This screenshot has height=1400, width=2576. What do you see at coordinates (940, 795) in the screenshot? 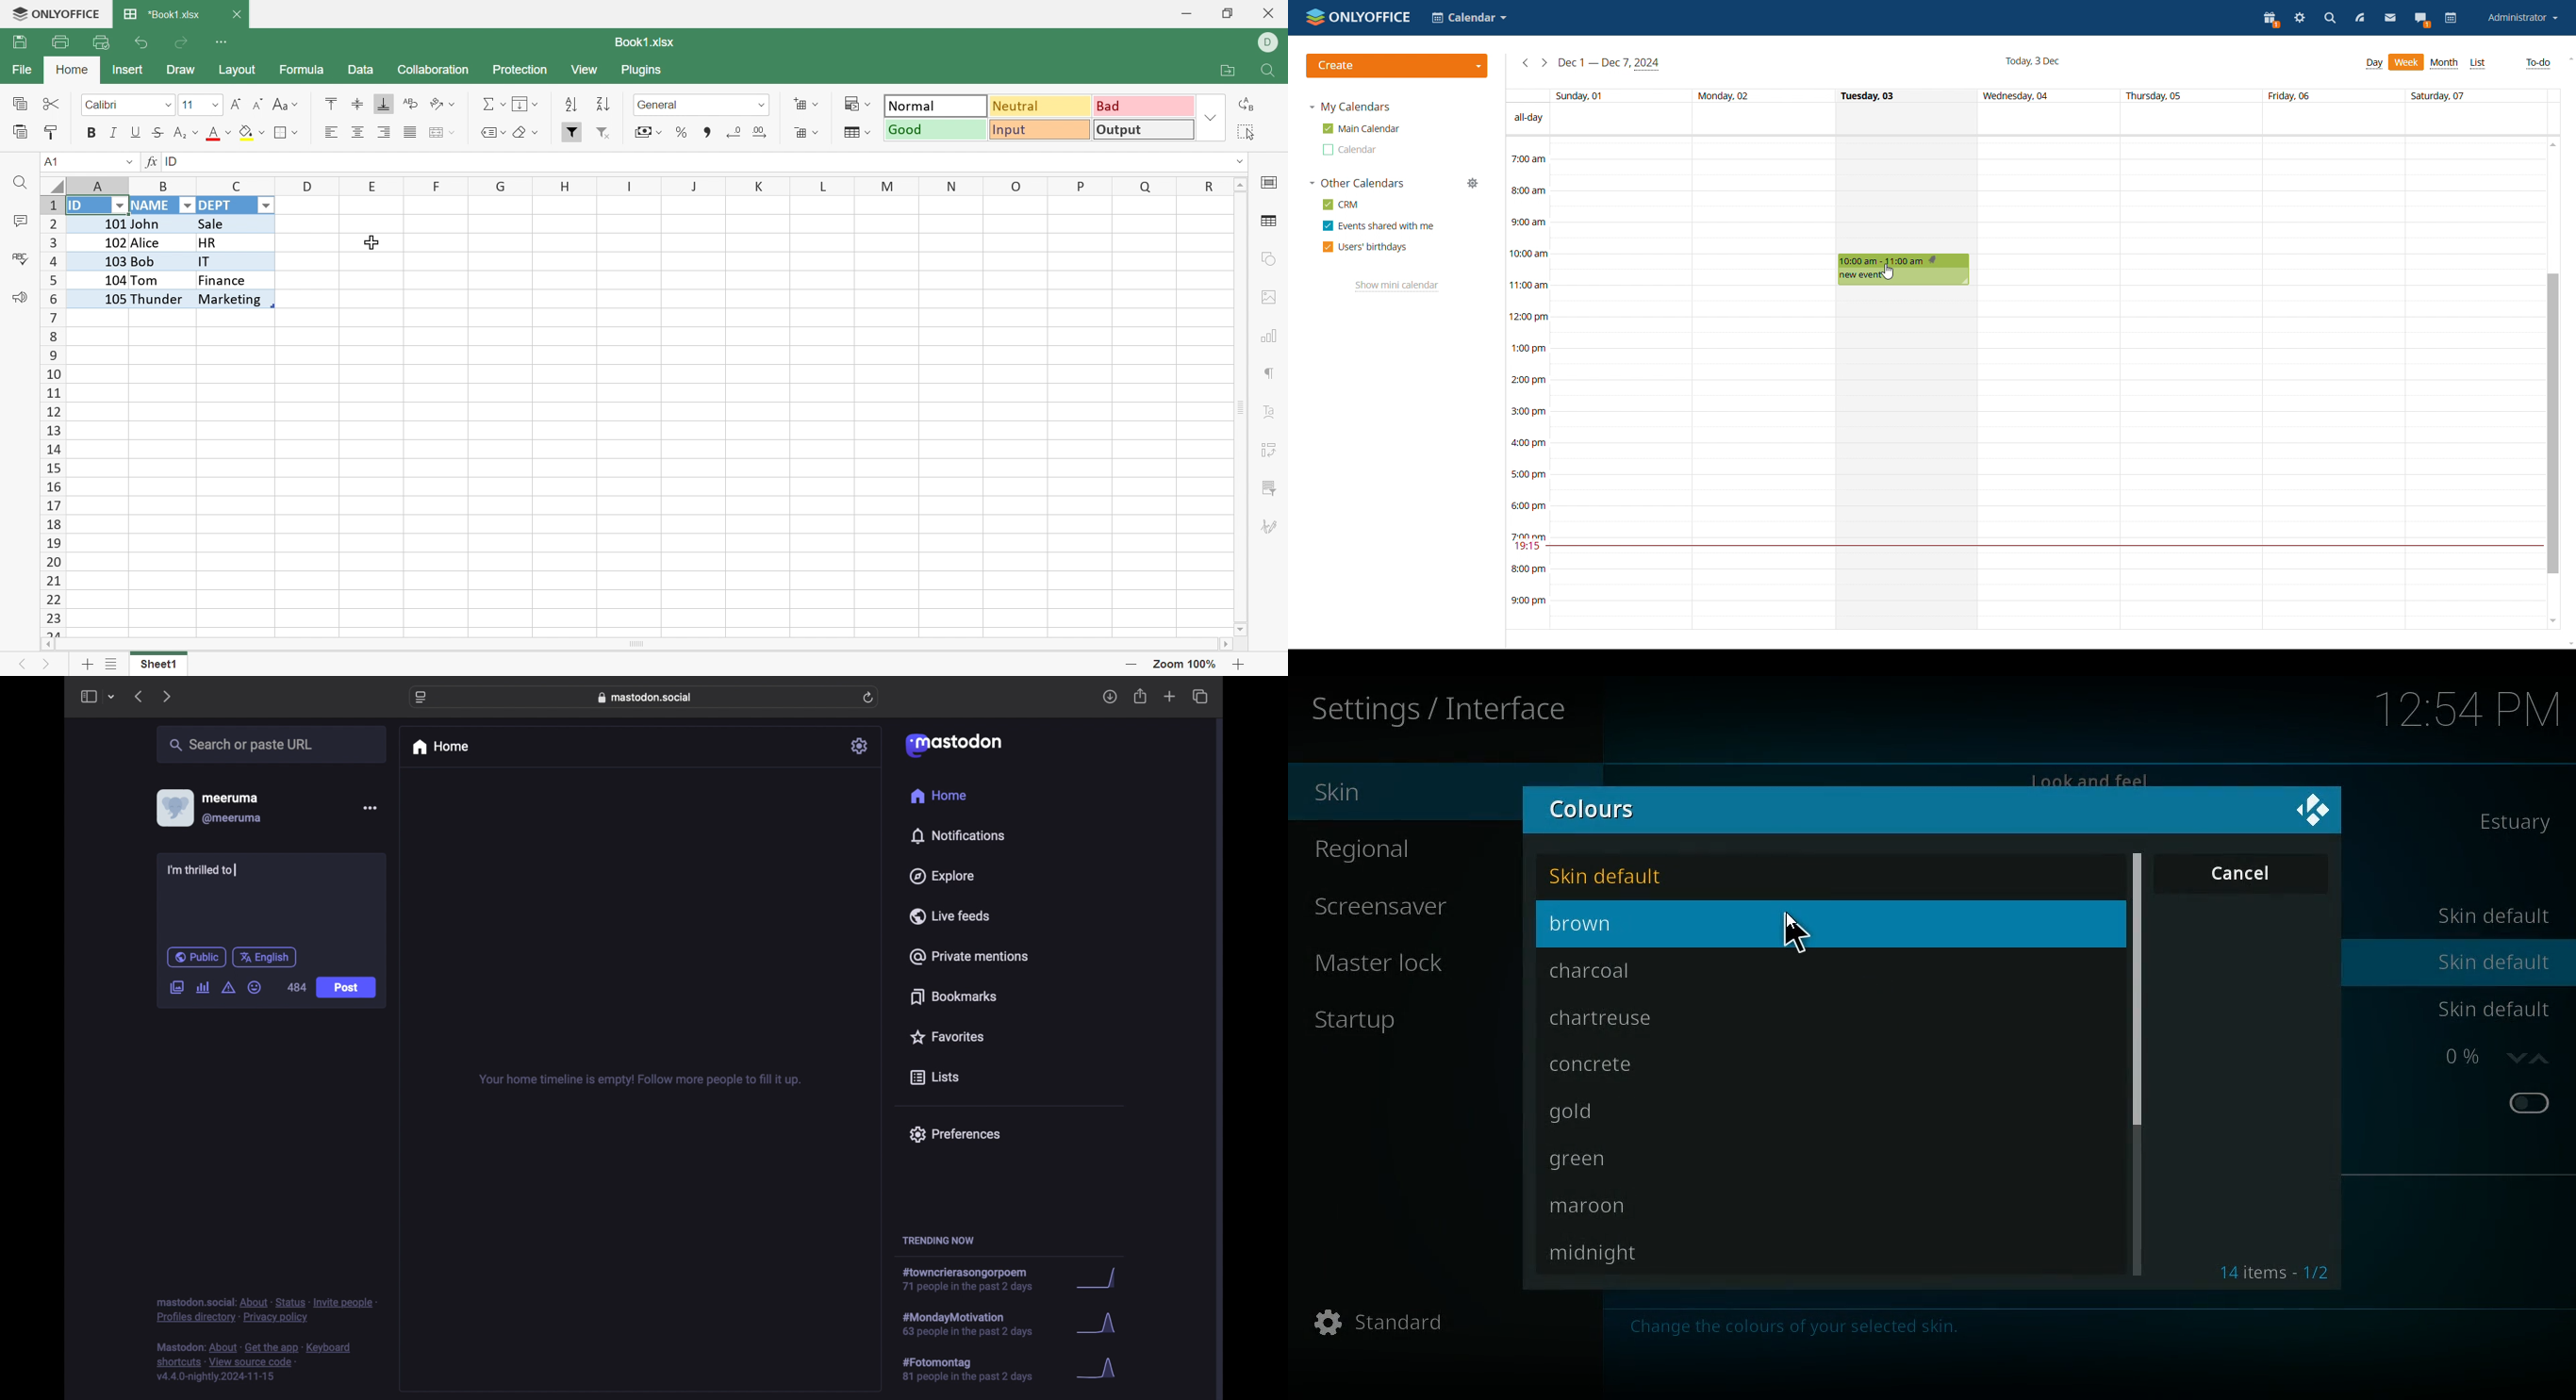
I see `home` at bounding box center [940, 795].